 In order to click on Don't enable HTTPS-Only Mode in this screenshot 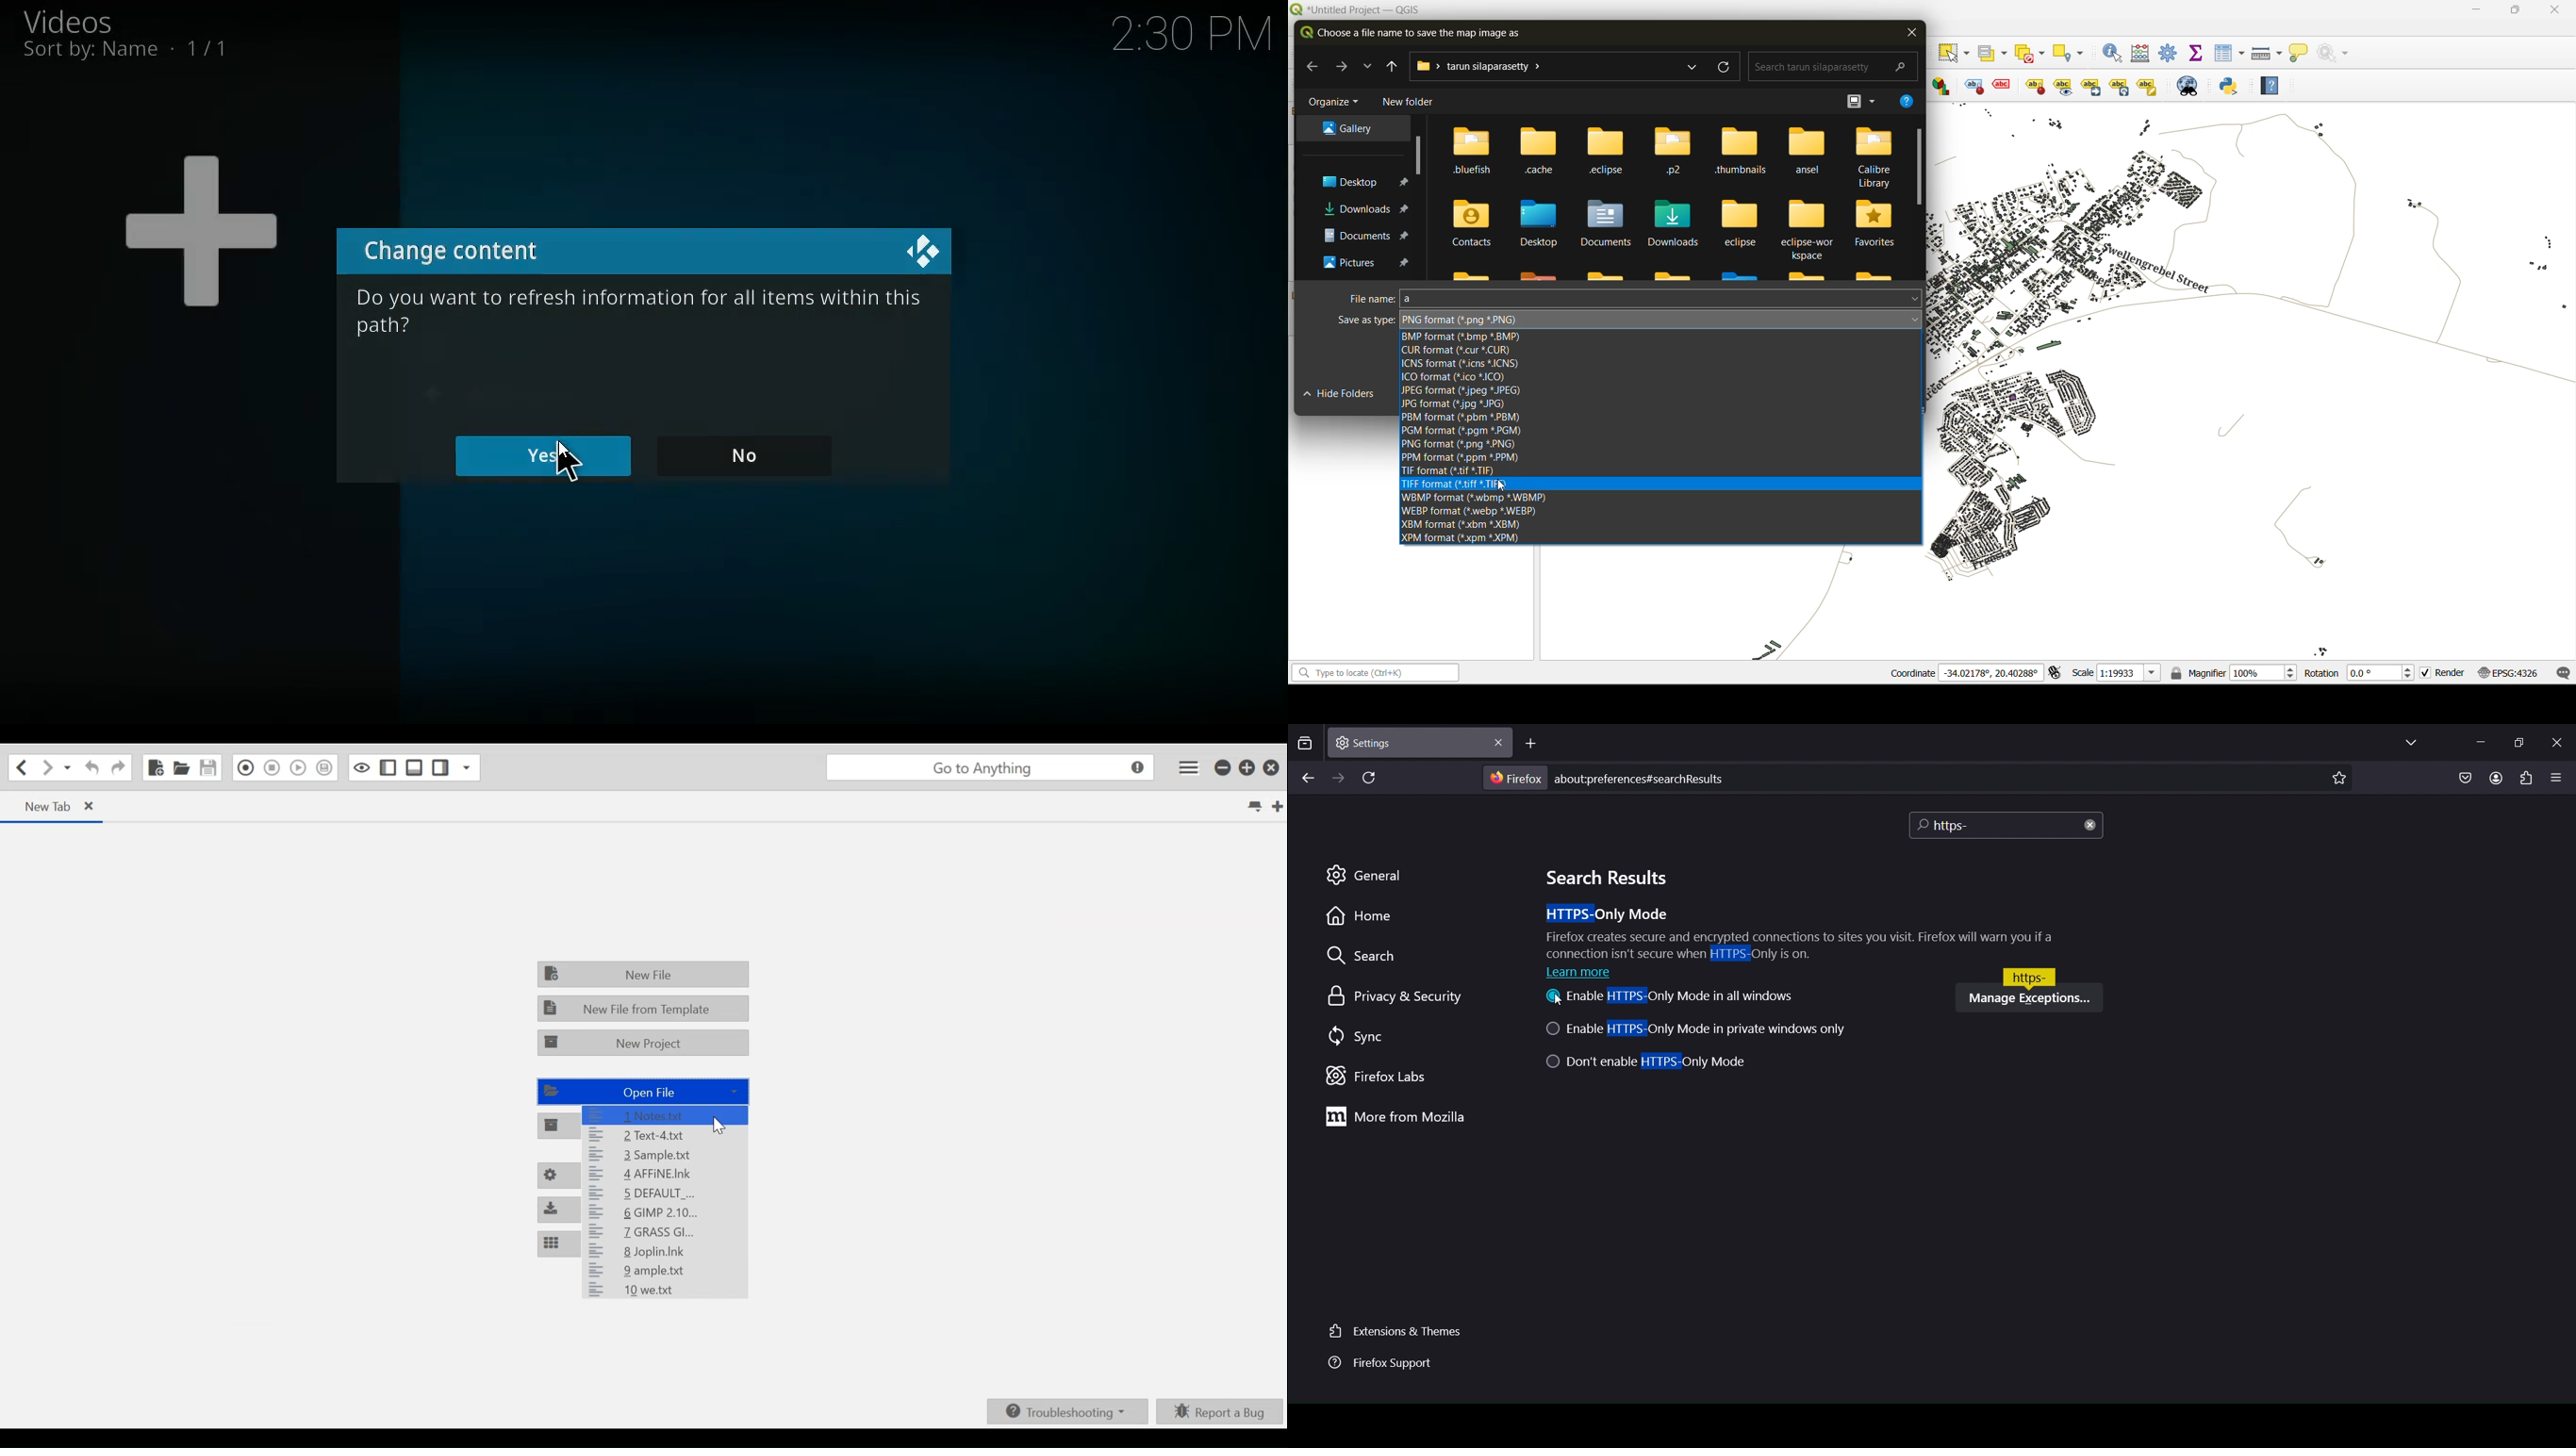, I will do `click(1649, 1063)`.